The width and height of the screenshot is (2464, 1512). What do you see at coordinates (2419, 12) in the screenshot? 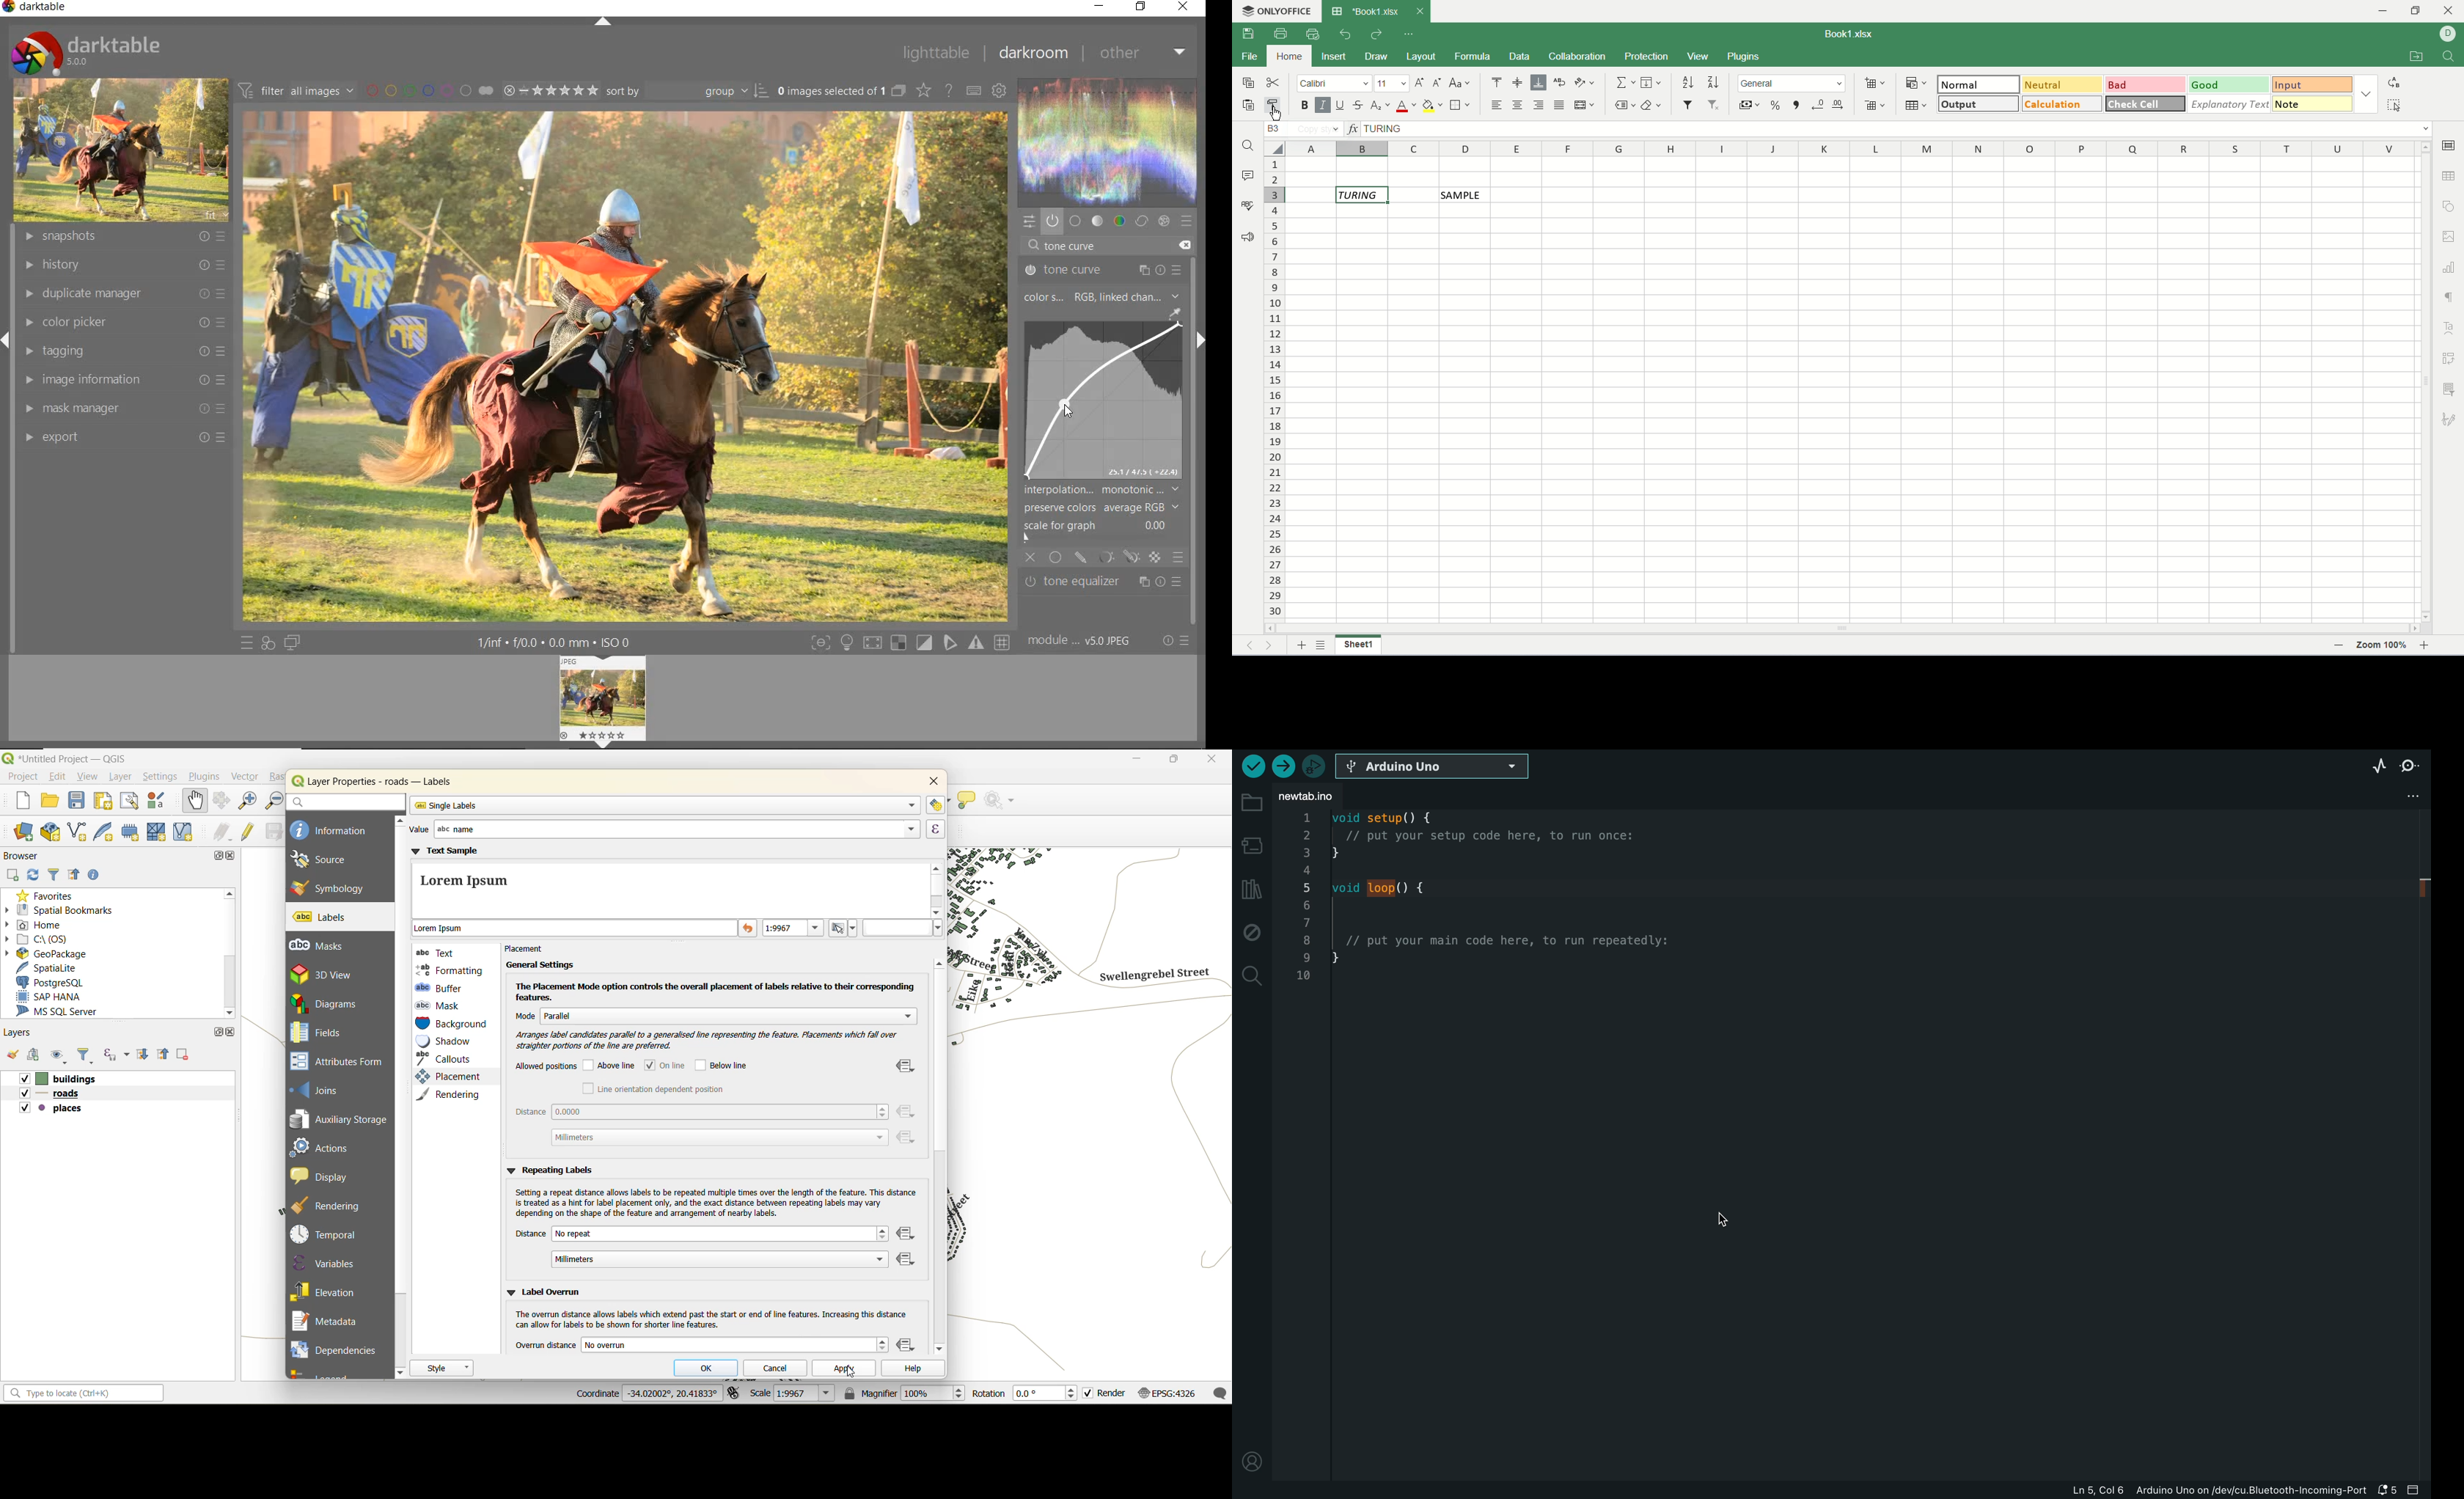
I see `maximize` at bounding box center [2419, 12].